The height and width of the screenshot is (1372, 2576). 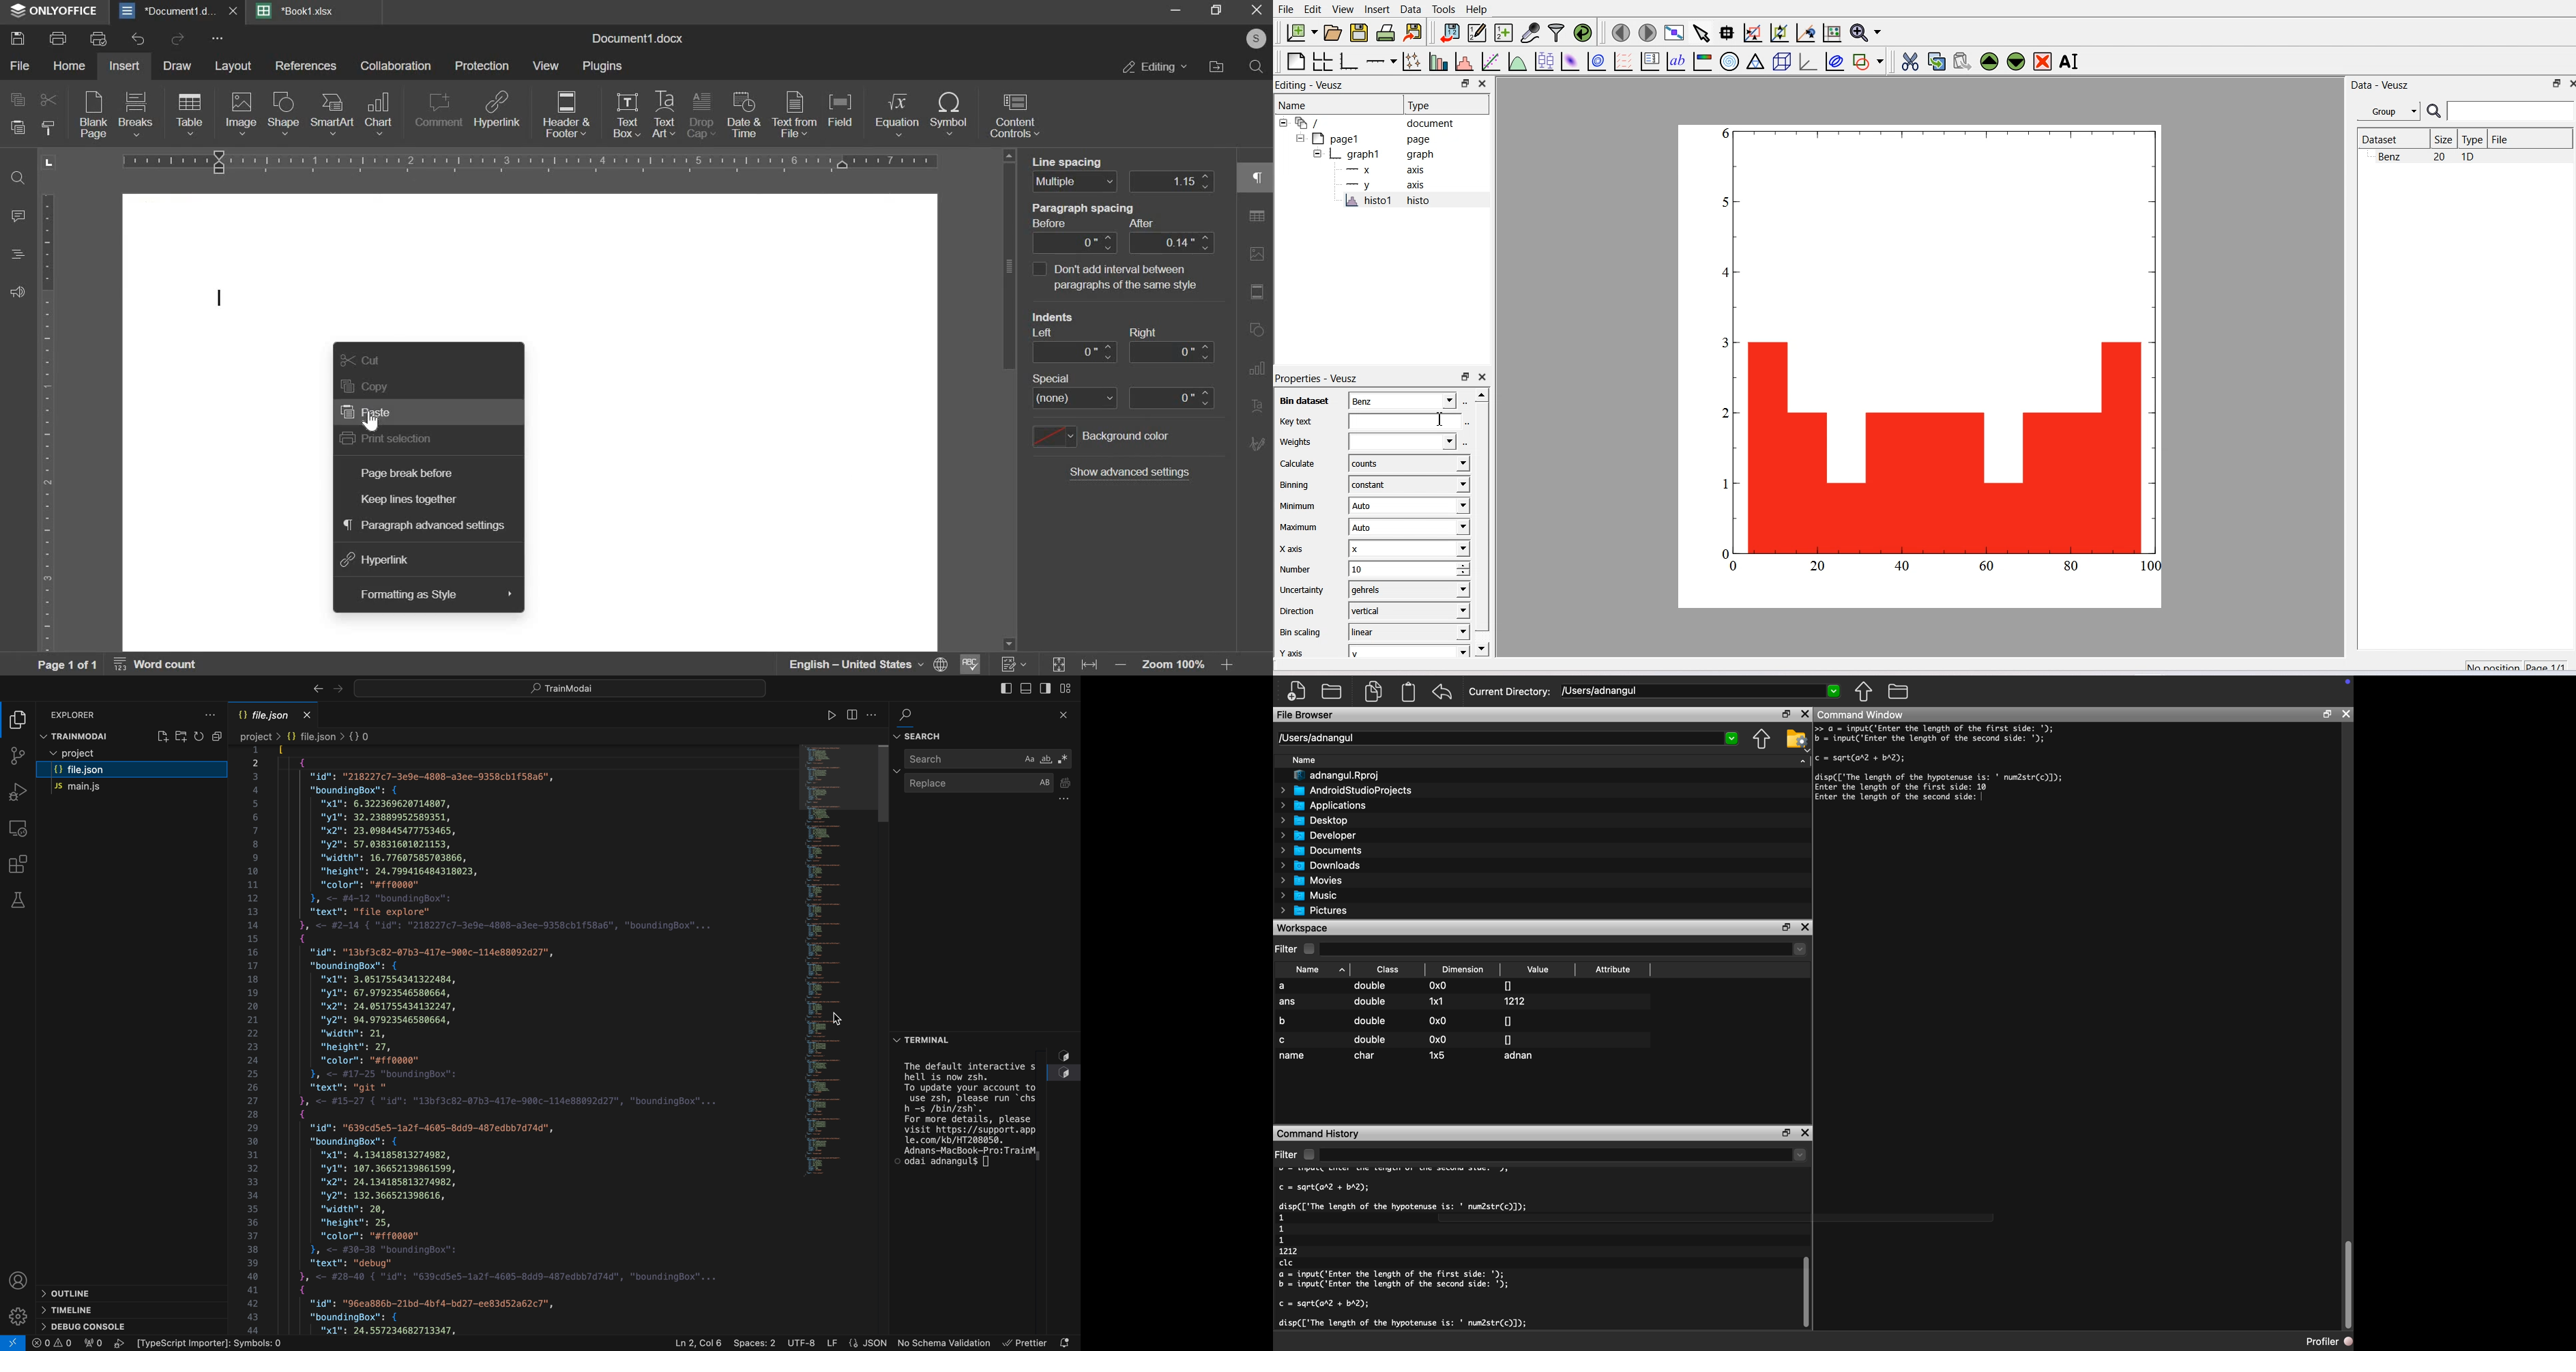 What do you see at coordinates (565, 116) in the screenshot?
I see `header & footer` at bounding box center [565, 116].